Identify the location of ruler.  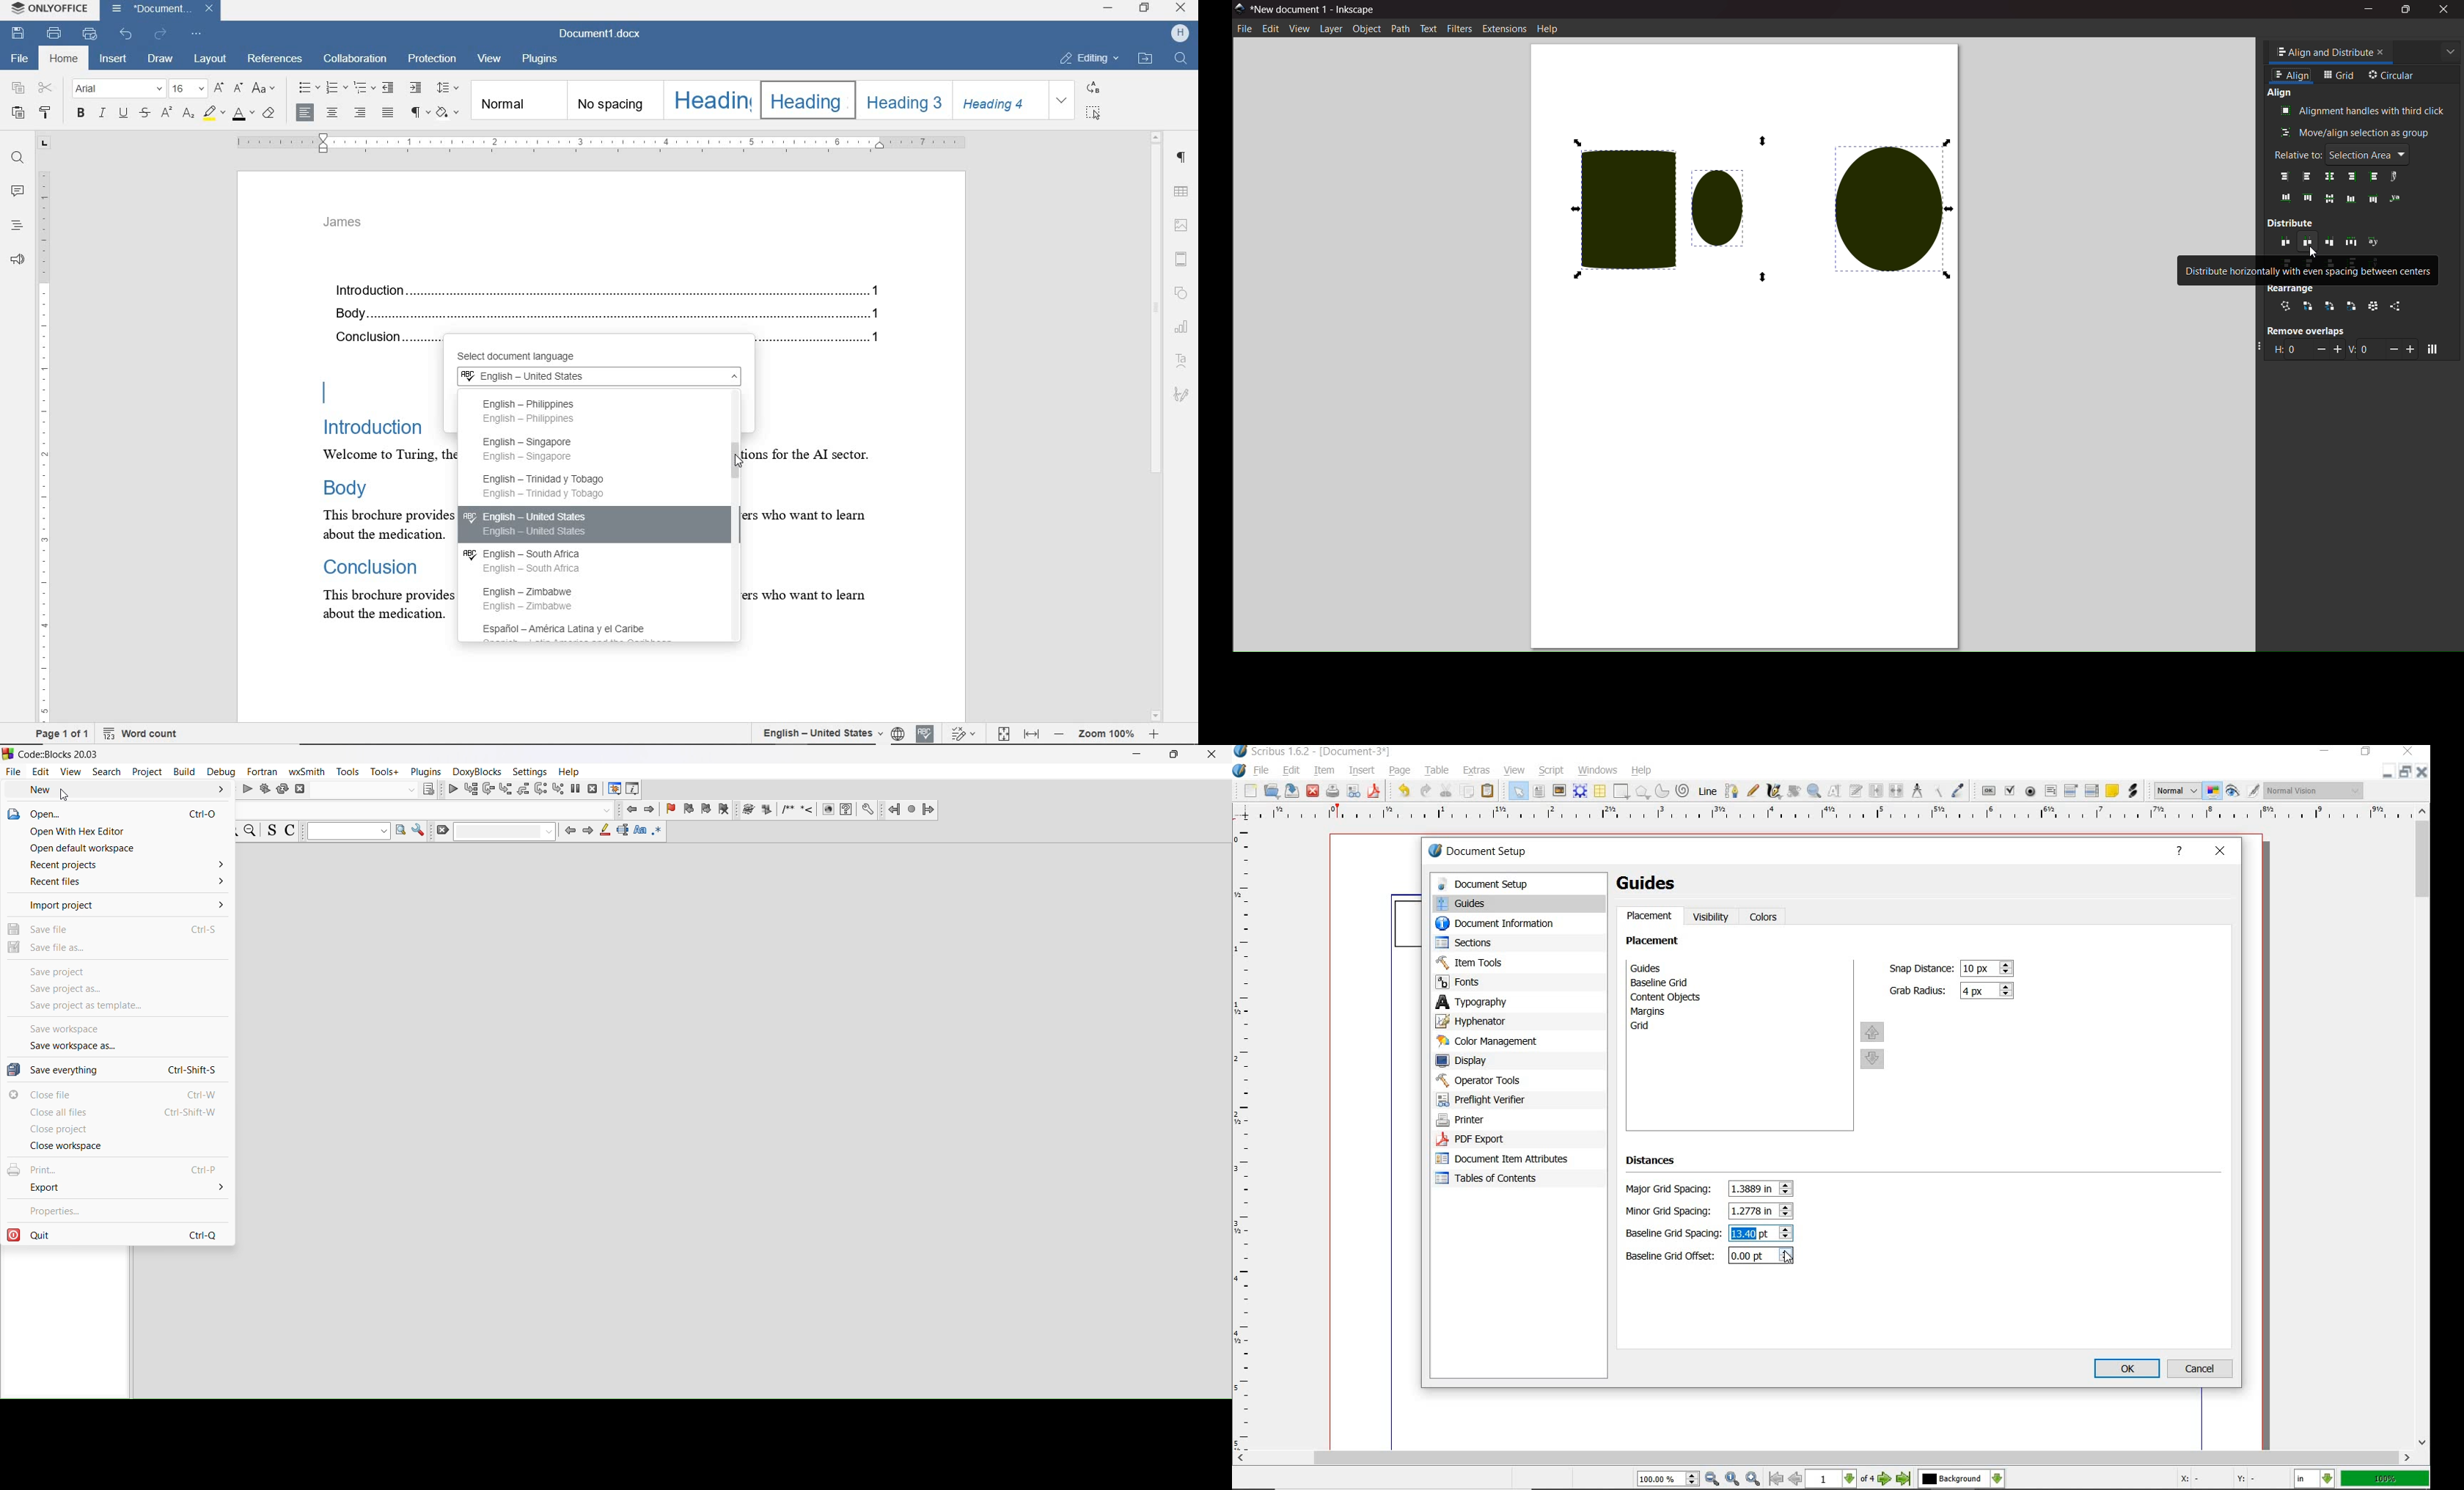
(1248, 1140).